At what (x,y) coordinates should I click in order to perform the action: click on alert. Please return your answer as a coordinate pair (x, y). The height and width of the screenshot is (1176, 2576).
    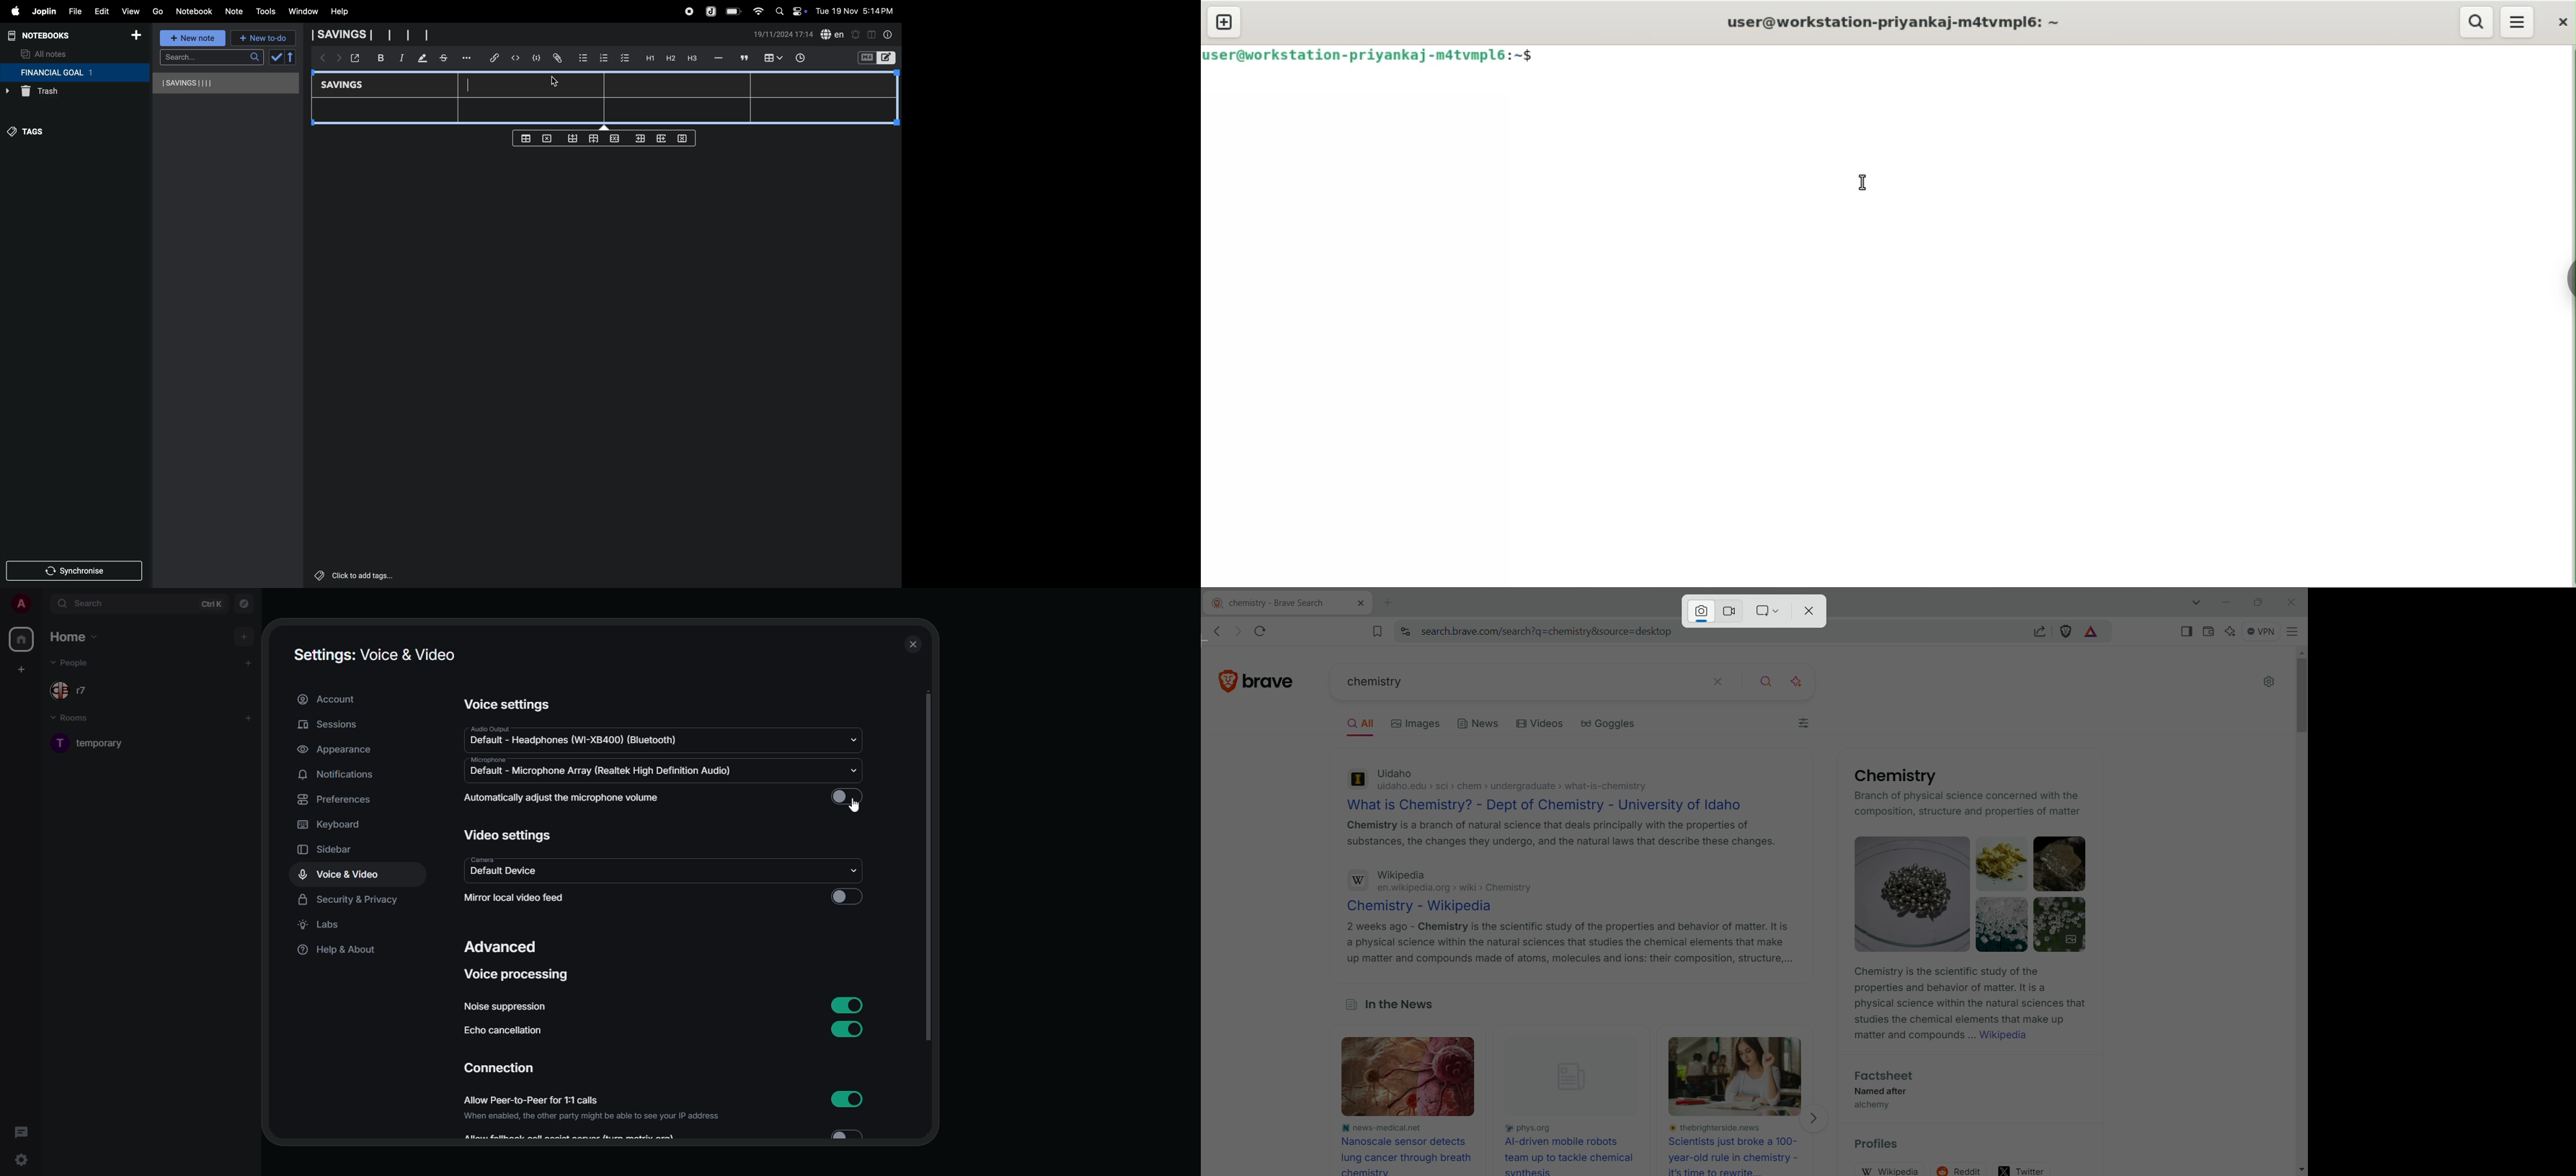
    Looking at the image, I should click on (855, 34).